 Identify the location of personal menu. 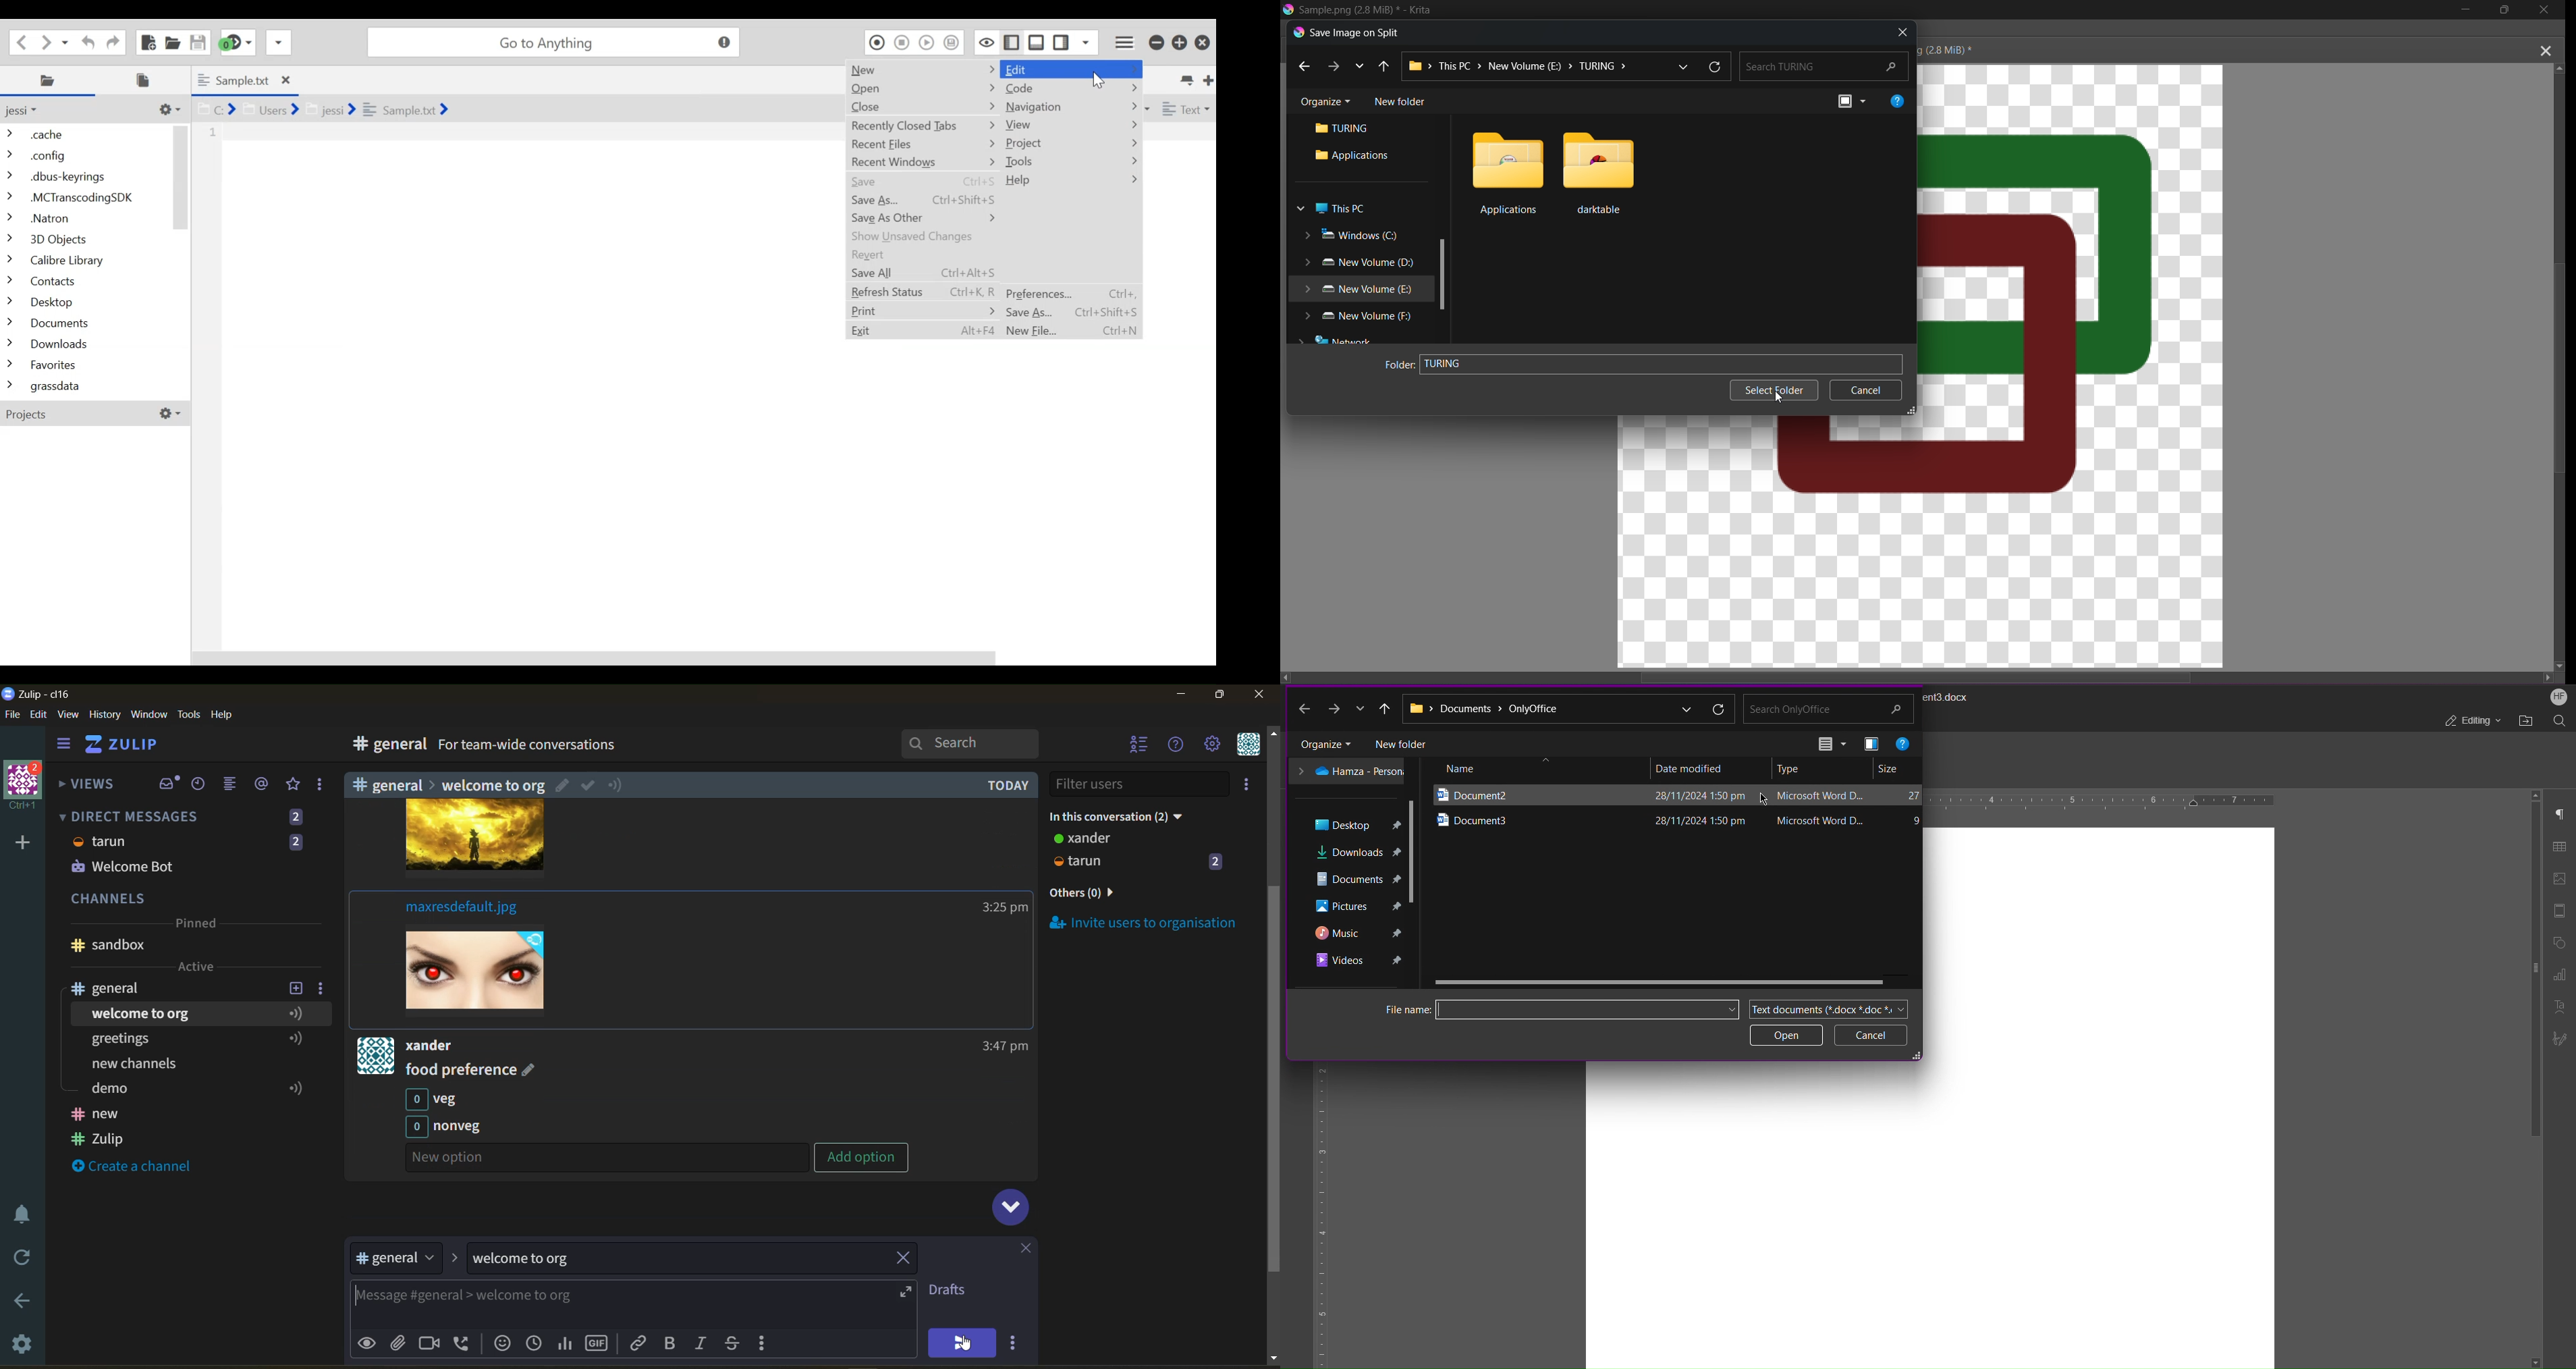
(1247, 745).